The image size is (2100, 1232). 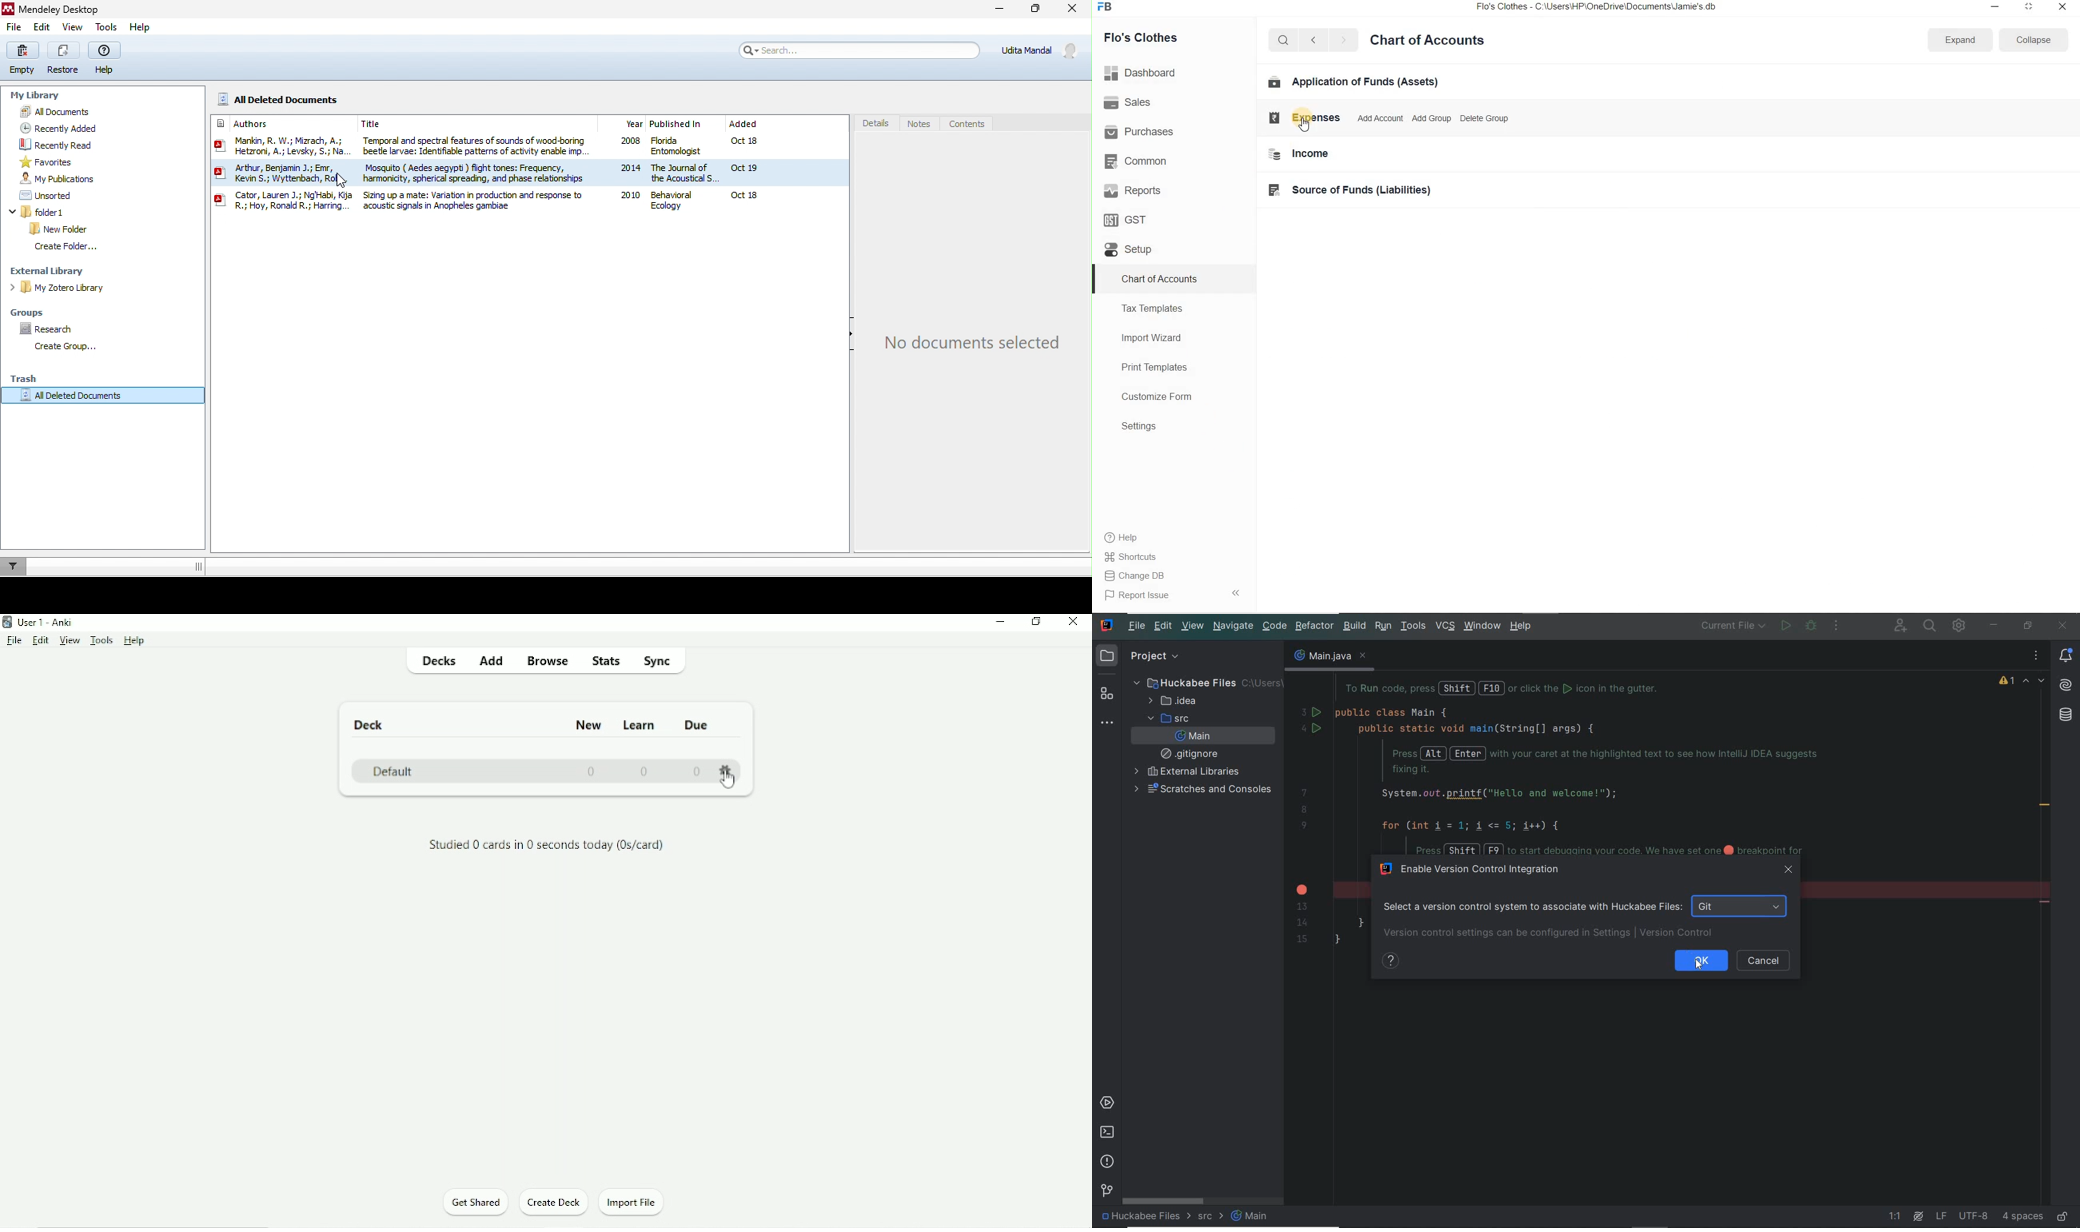 What do you see at coordinates (2008, 683) in the screenshot?
I see `1 warning` at bounding box center [2008, 683].